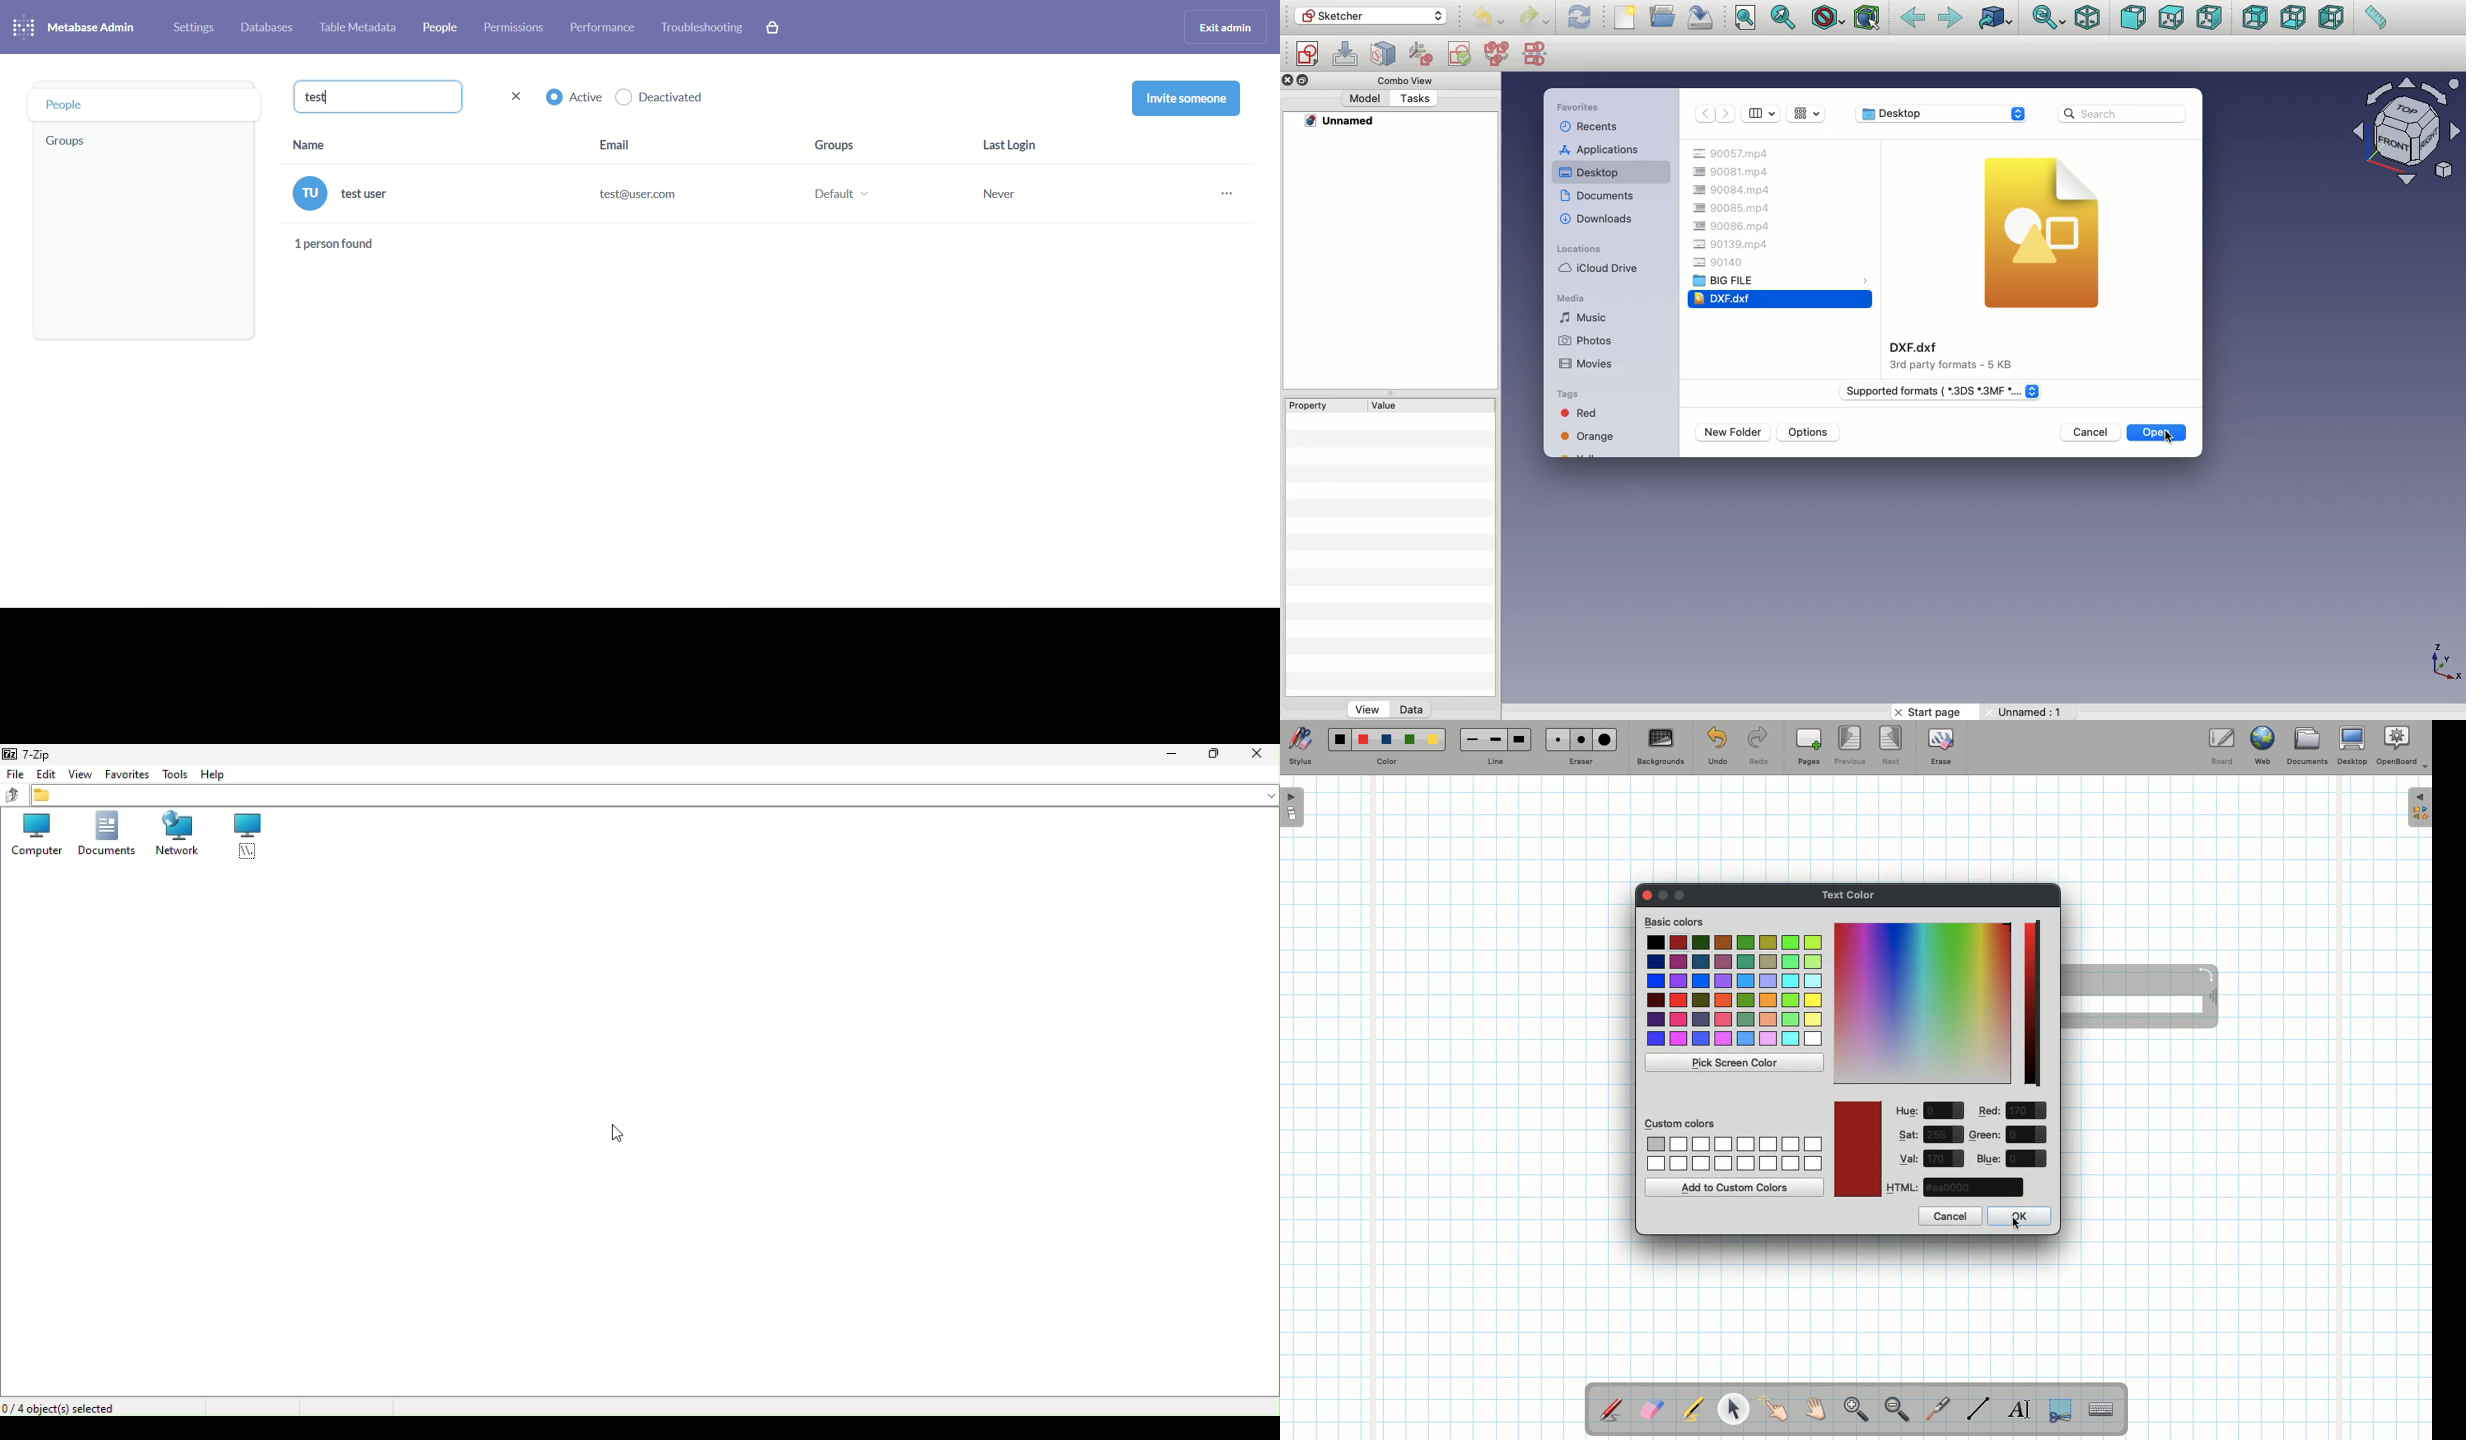 This screenshot has height=1456, width=2492. Describe the element at coordinates (1341, 123) in the screenshot. I see `Unnamed` at that location.